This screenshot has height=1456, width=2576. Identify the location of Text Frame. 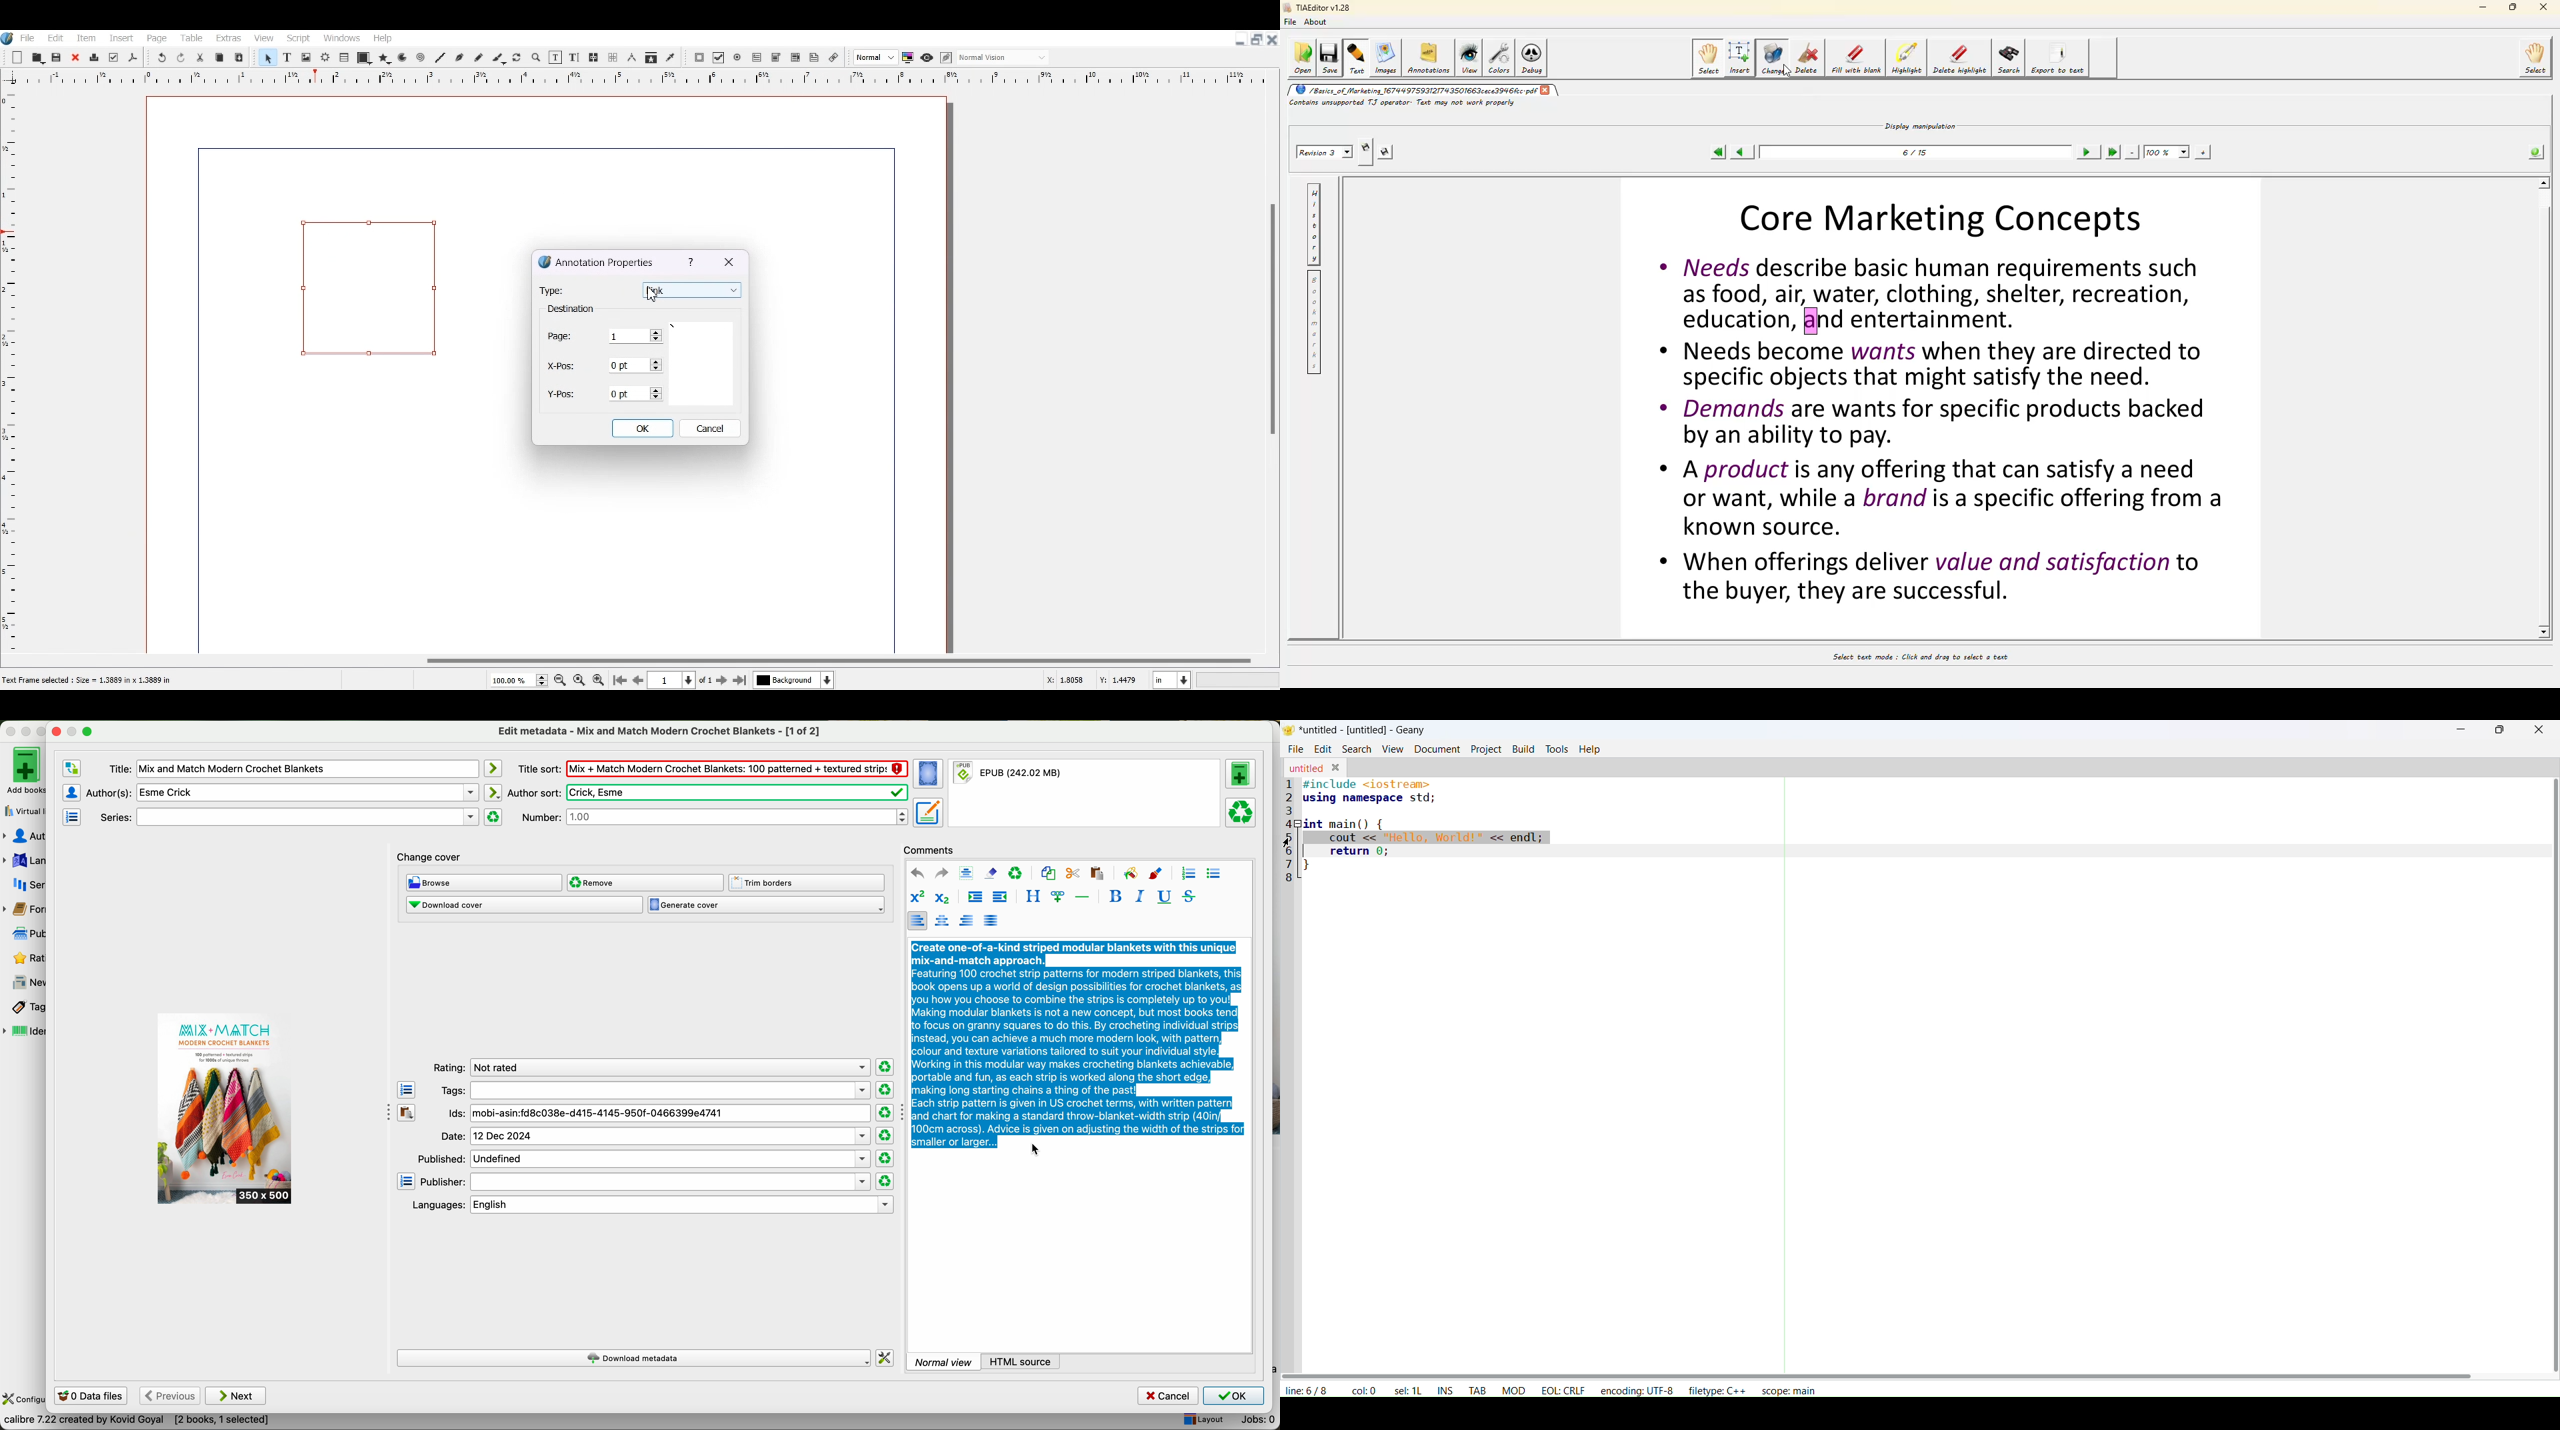
(287, 57).